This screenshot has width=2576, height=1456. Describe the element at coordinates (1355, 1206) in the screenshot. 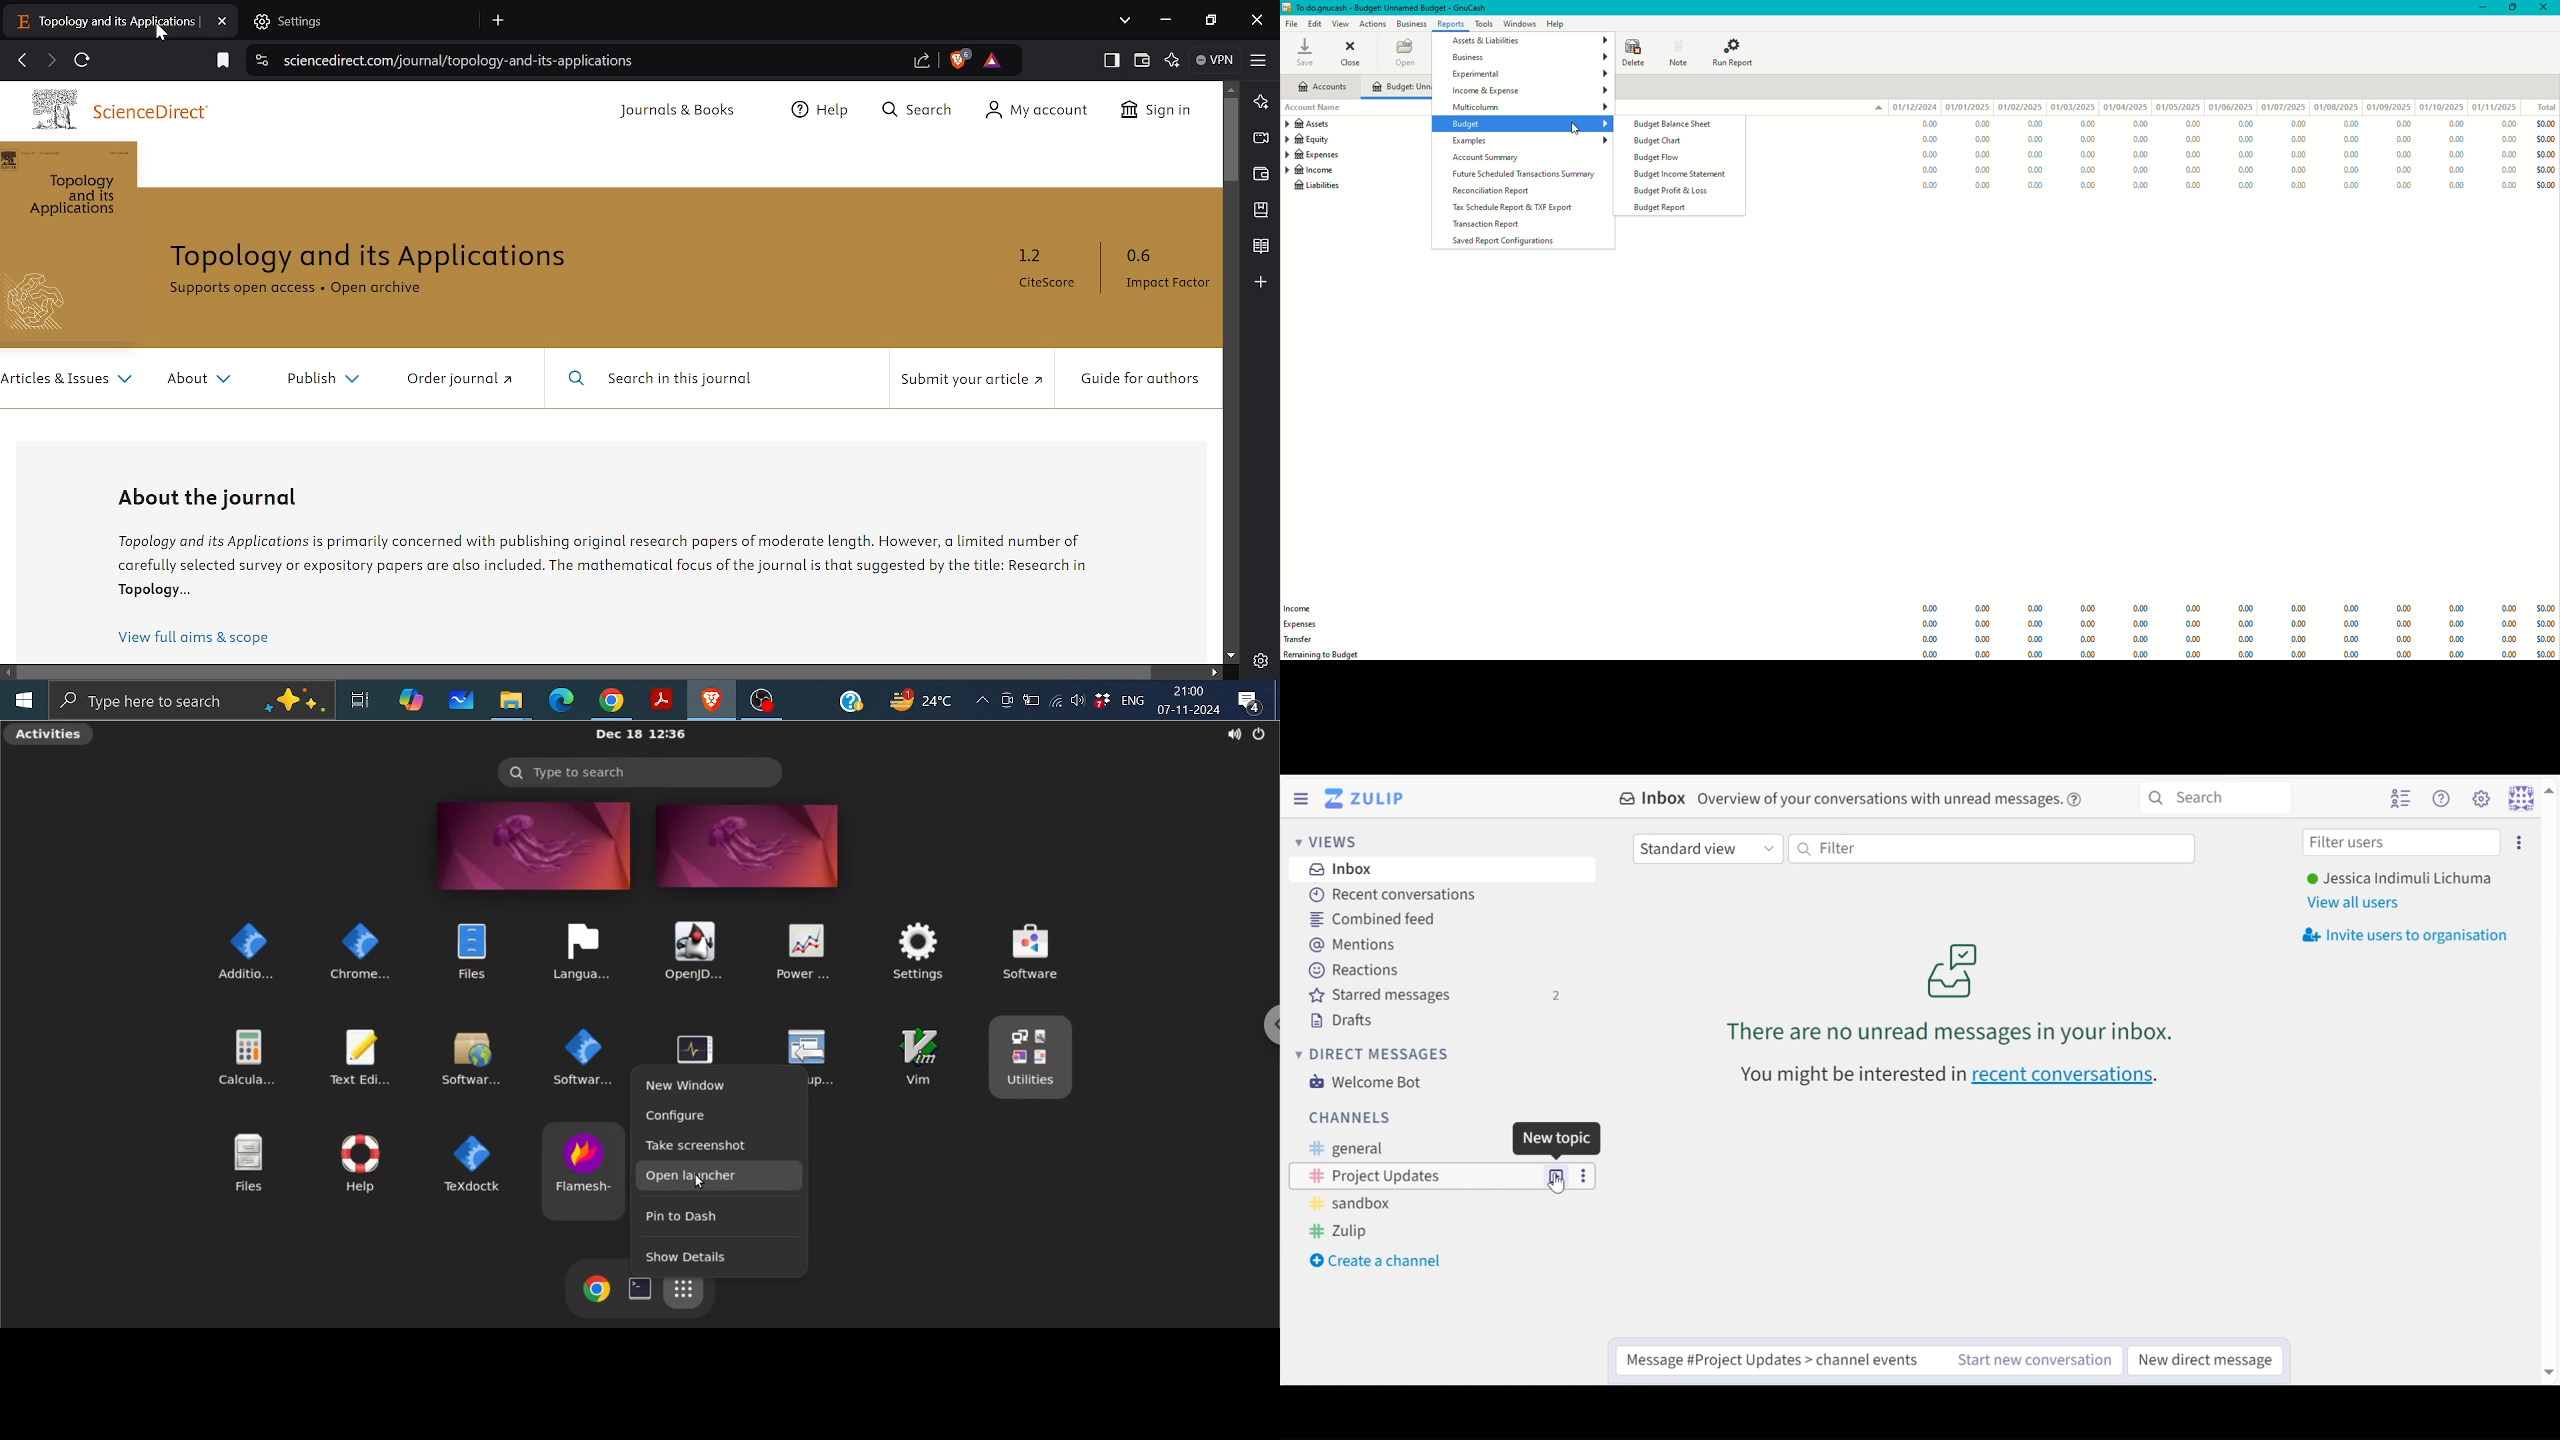

I see `Sandbox Channel` at that location.